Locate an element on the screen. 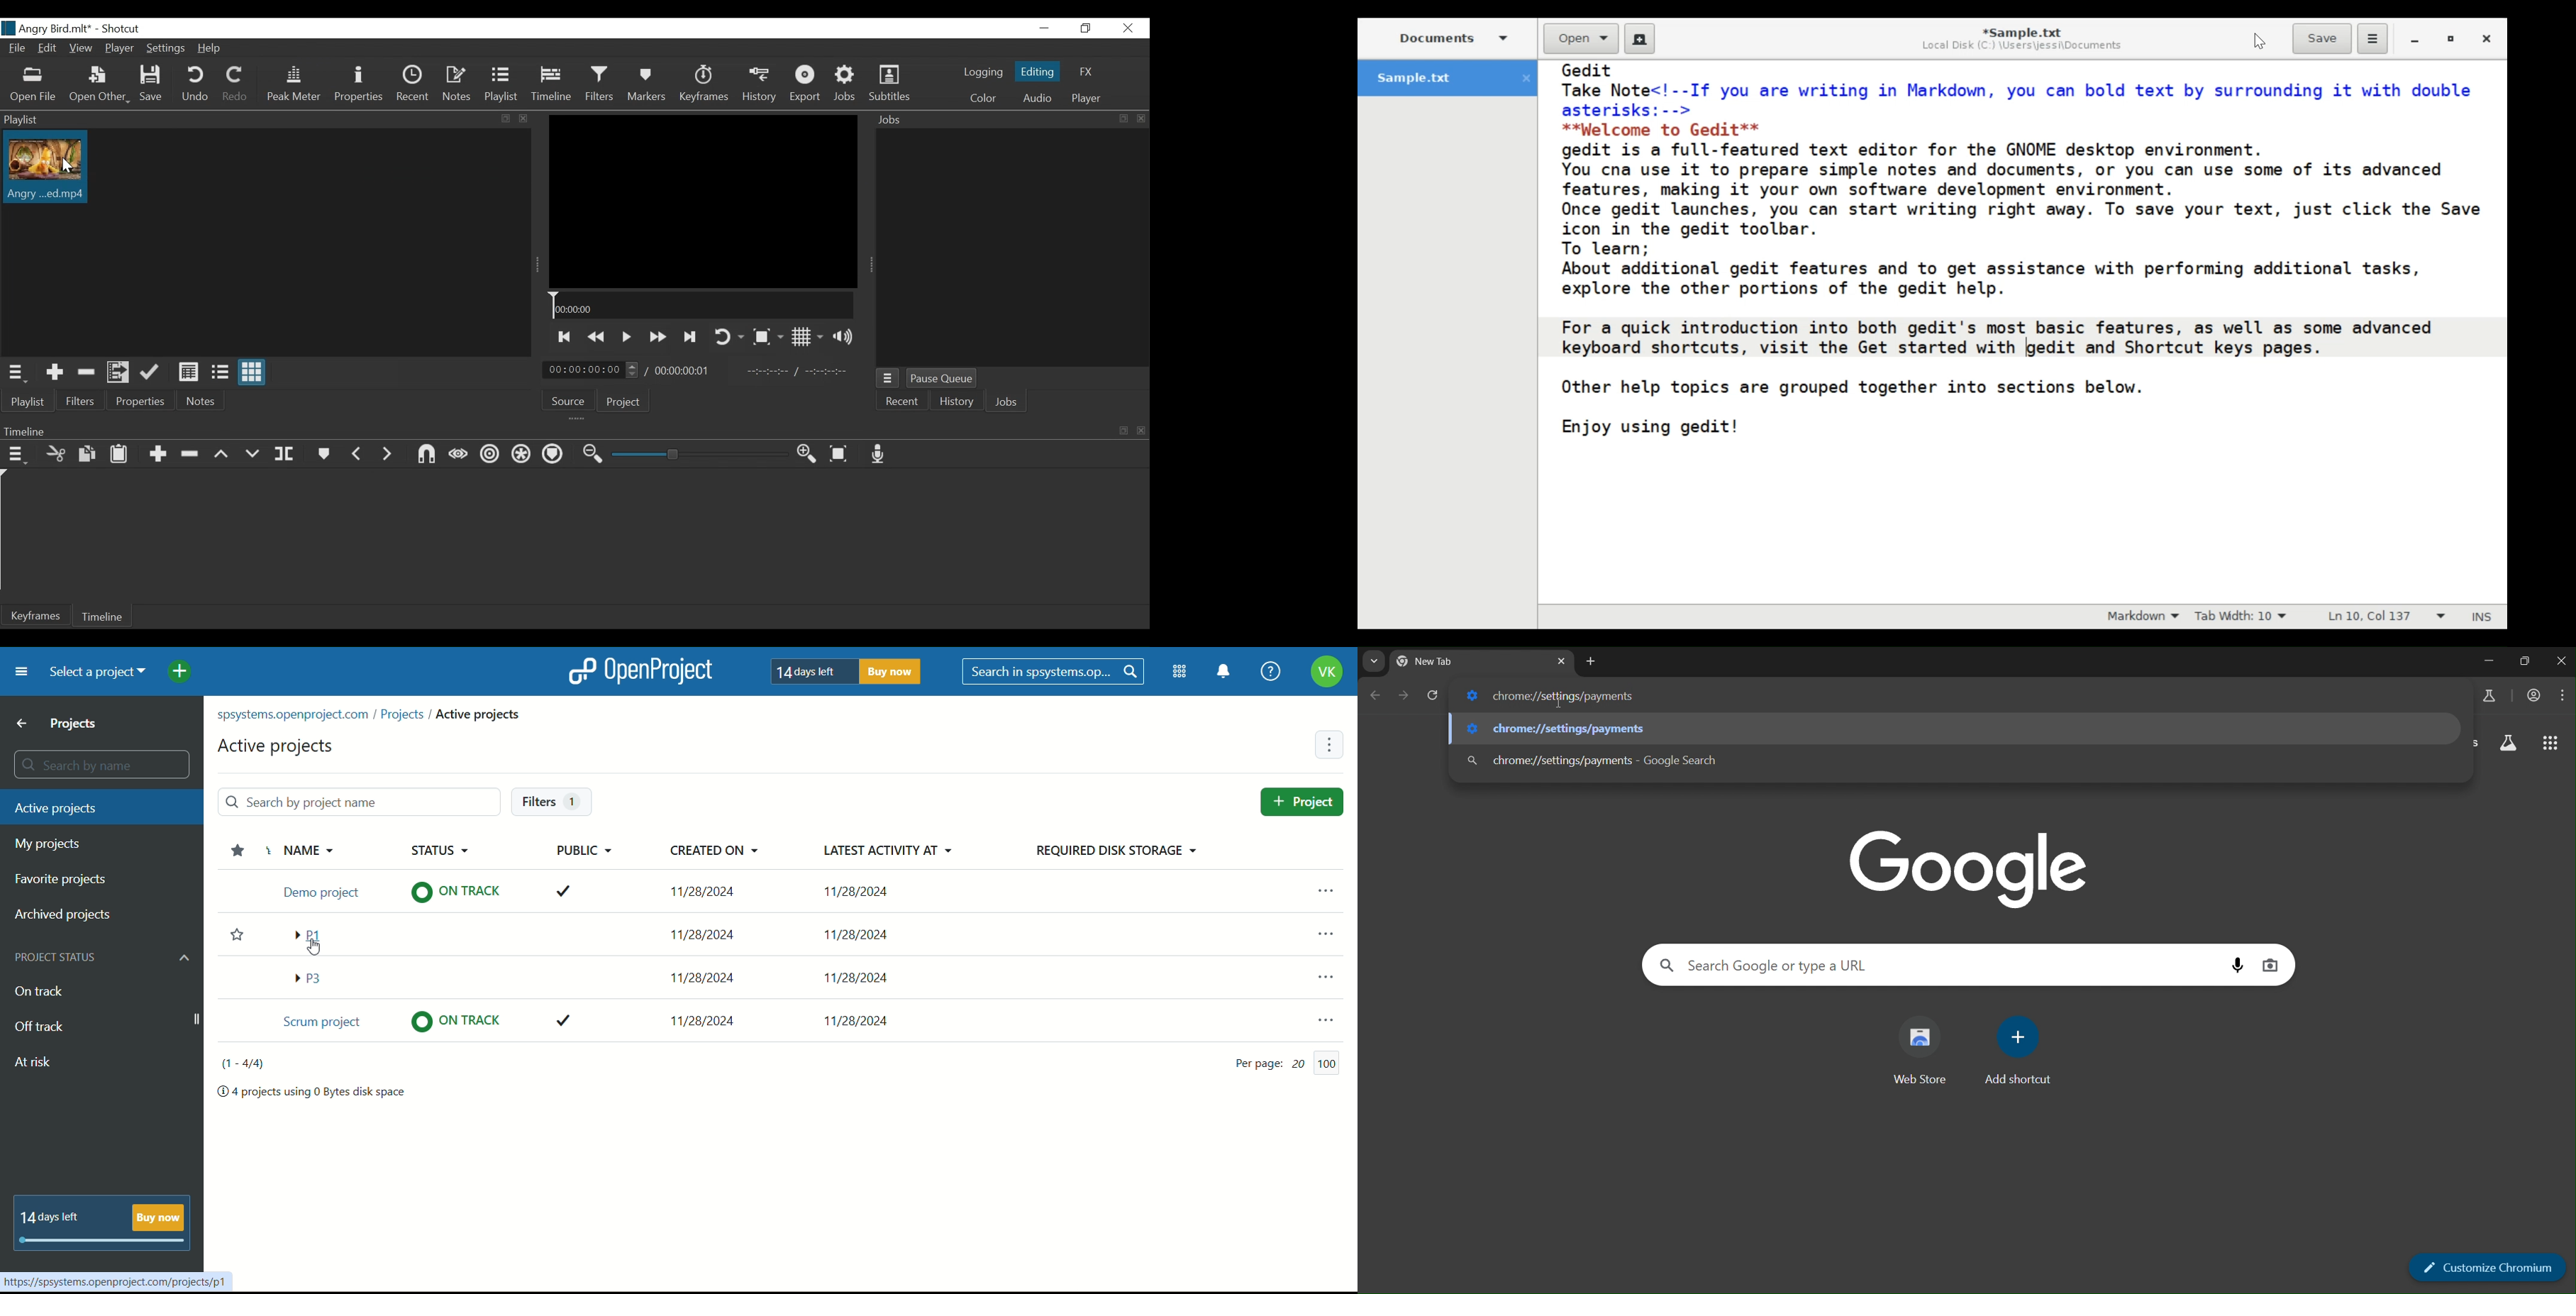  Application menu is located at coordinates (2373, 40).